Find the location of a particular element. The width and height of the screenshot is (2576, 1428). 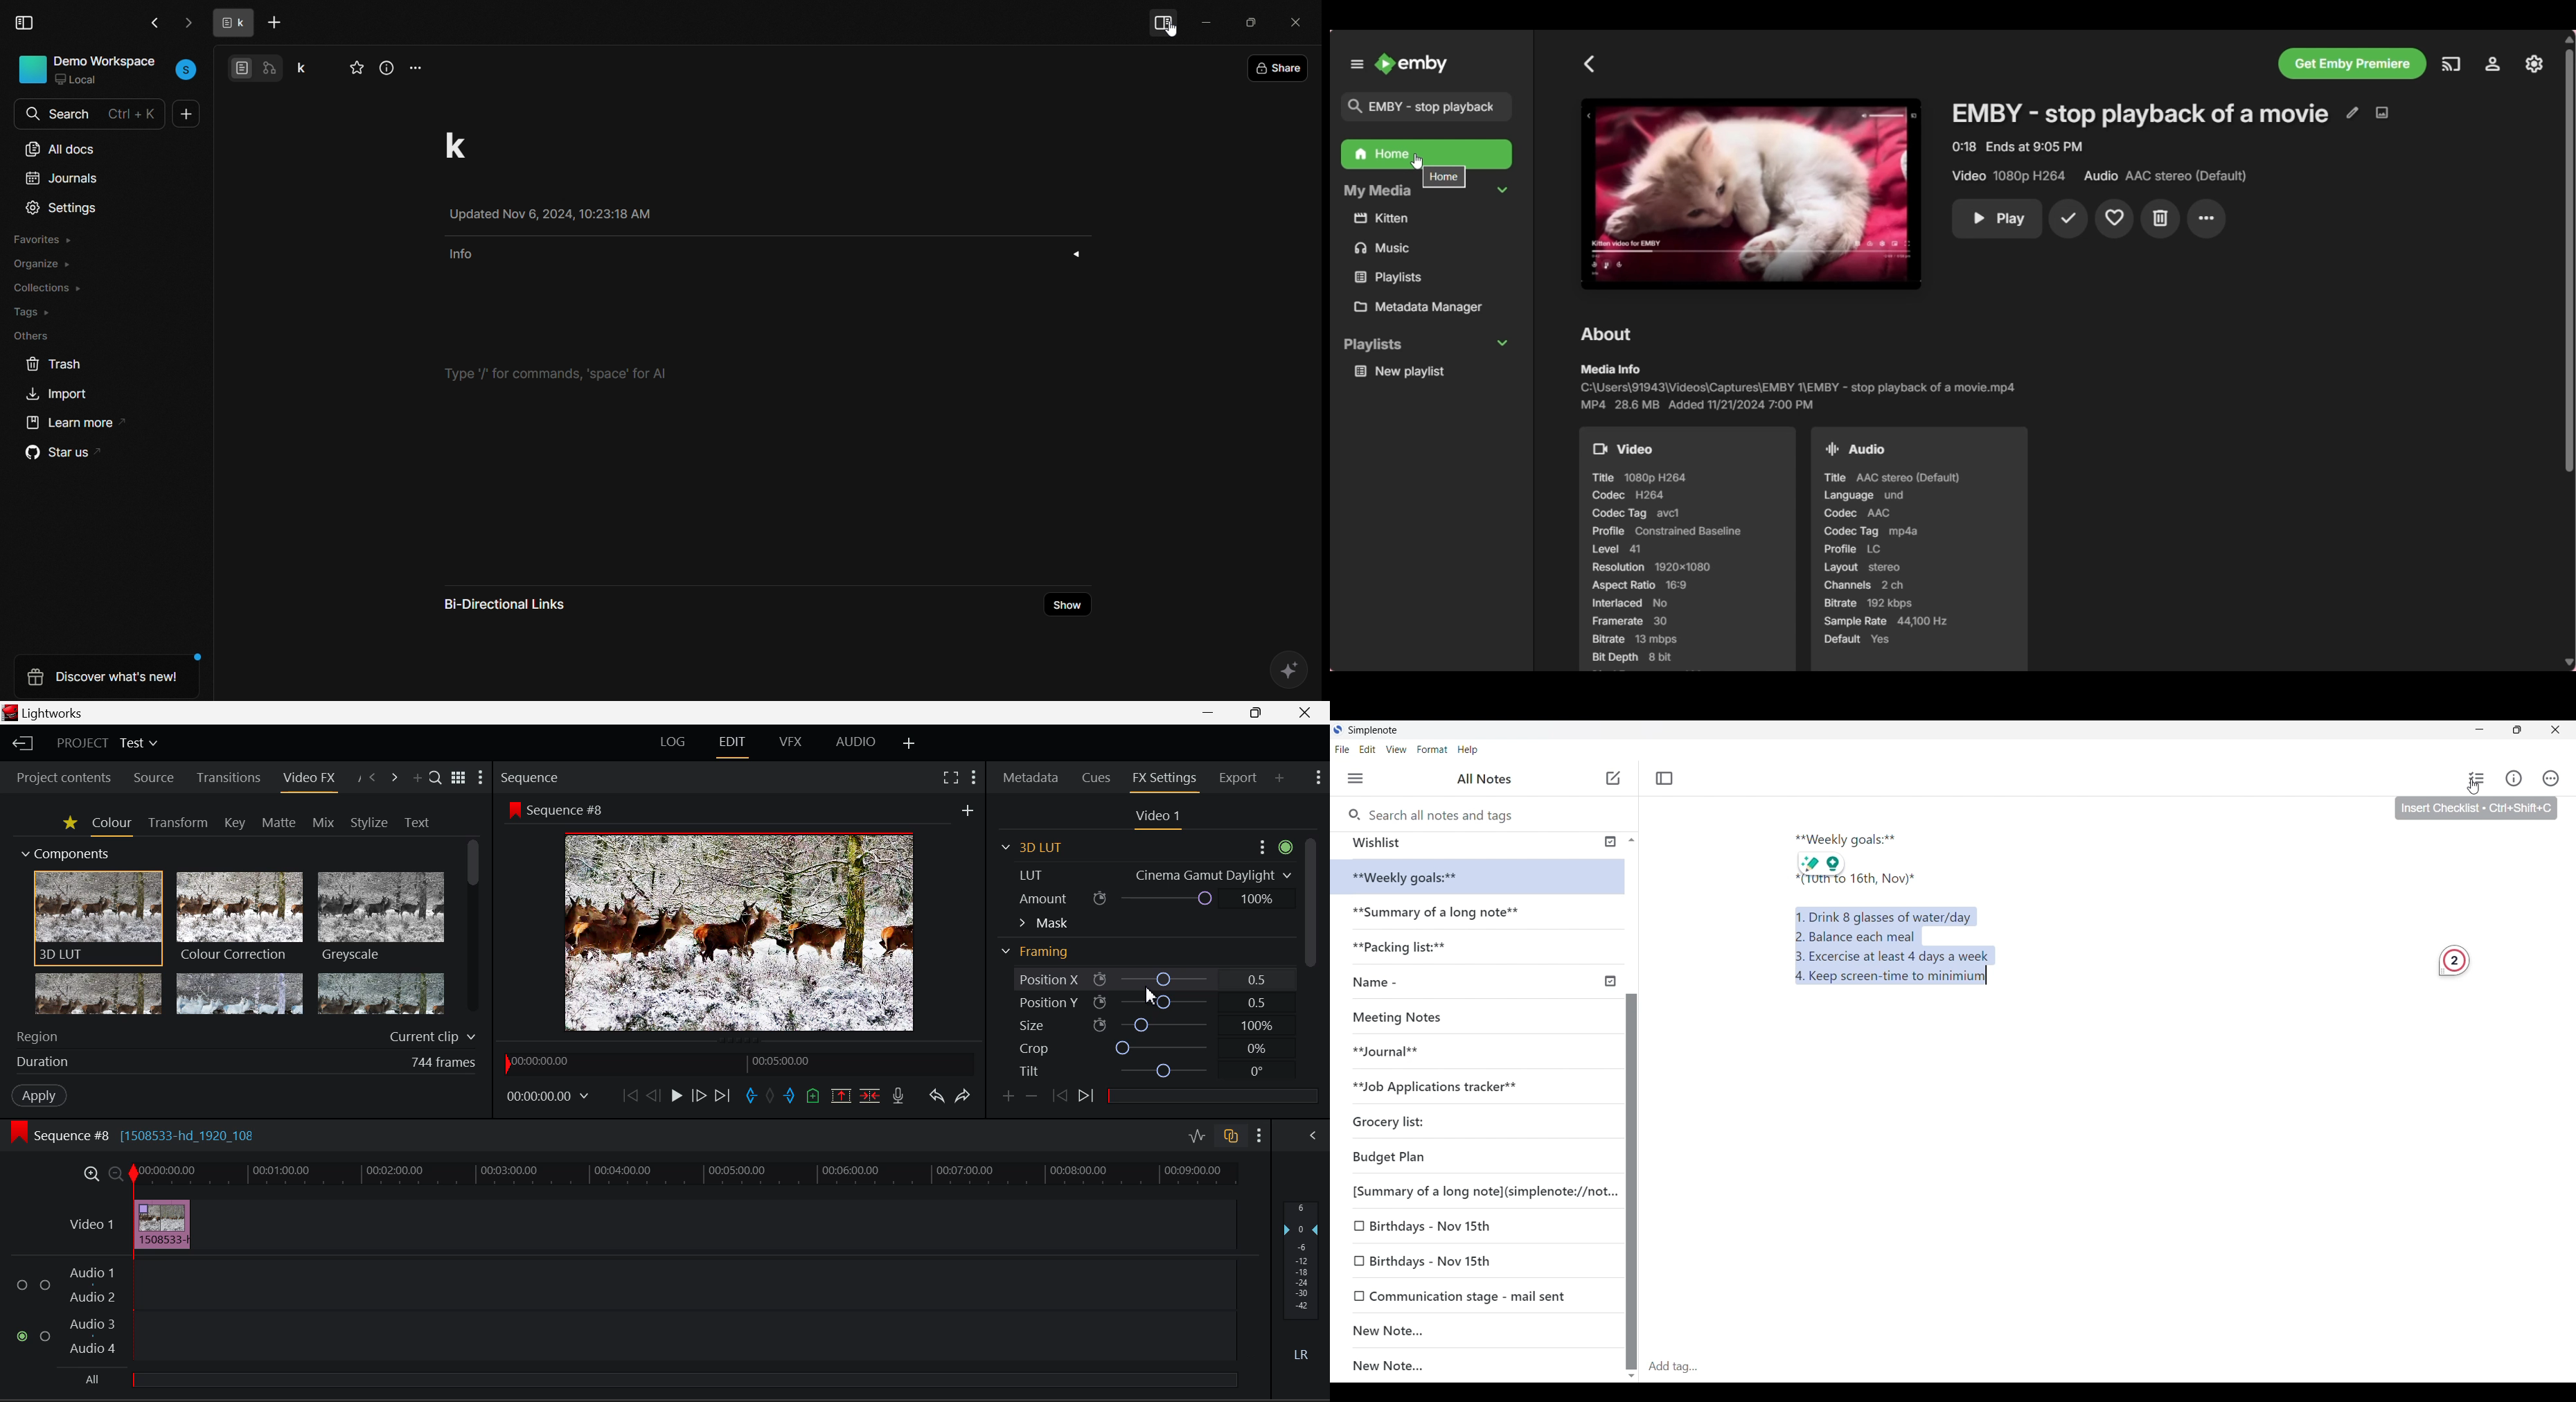

show is located at coordinates (1069, 605).